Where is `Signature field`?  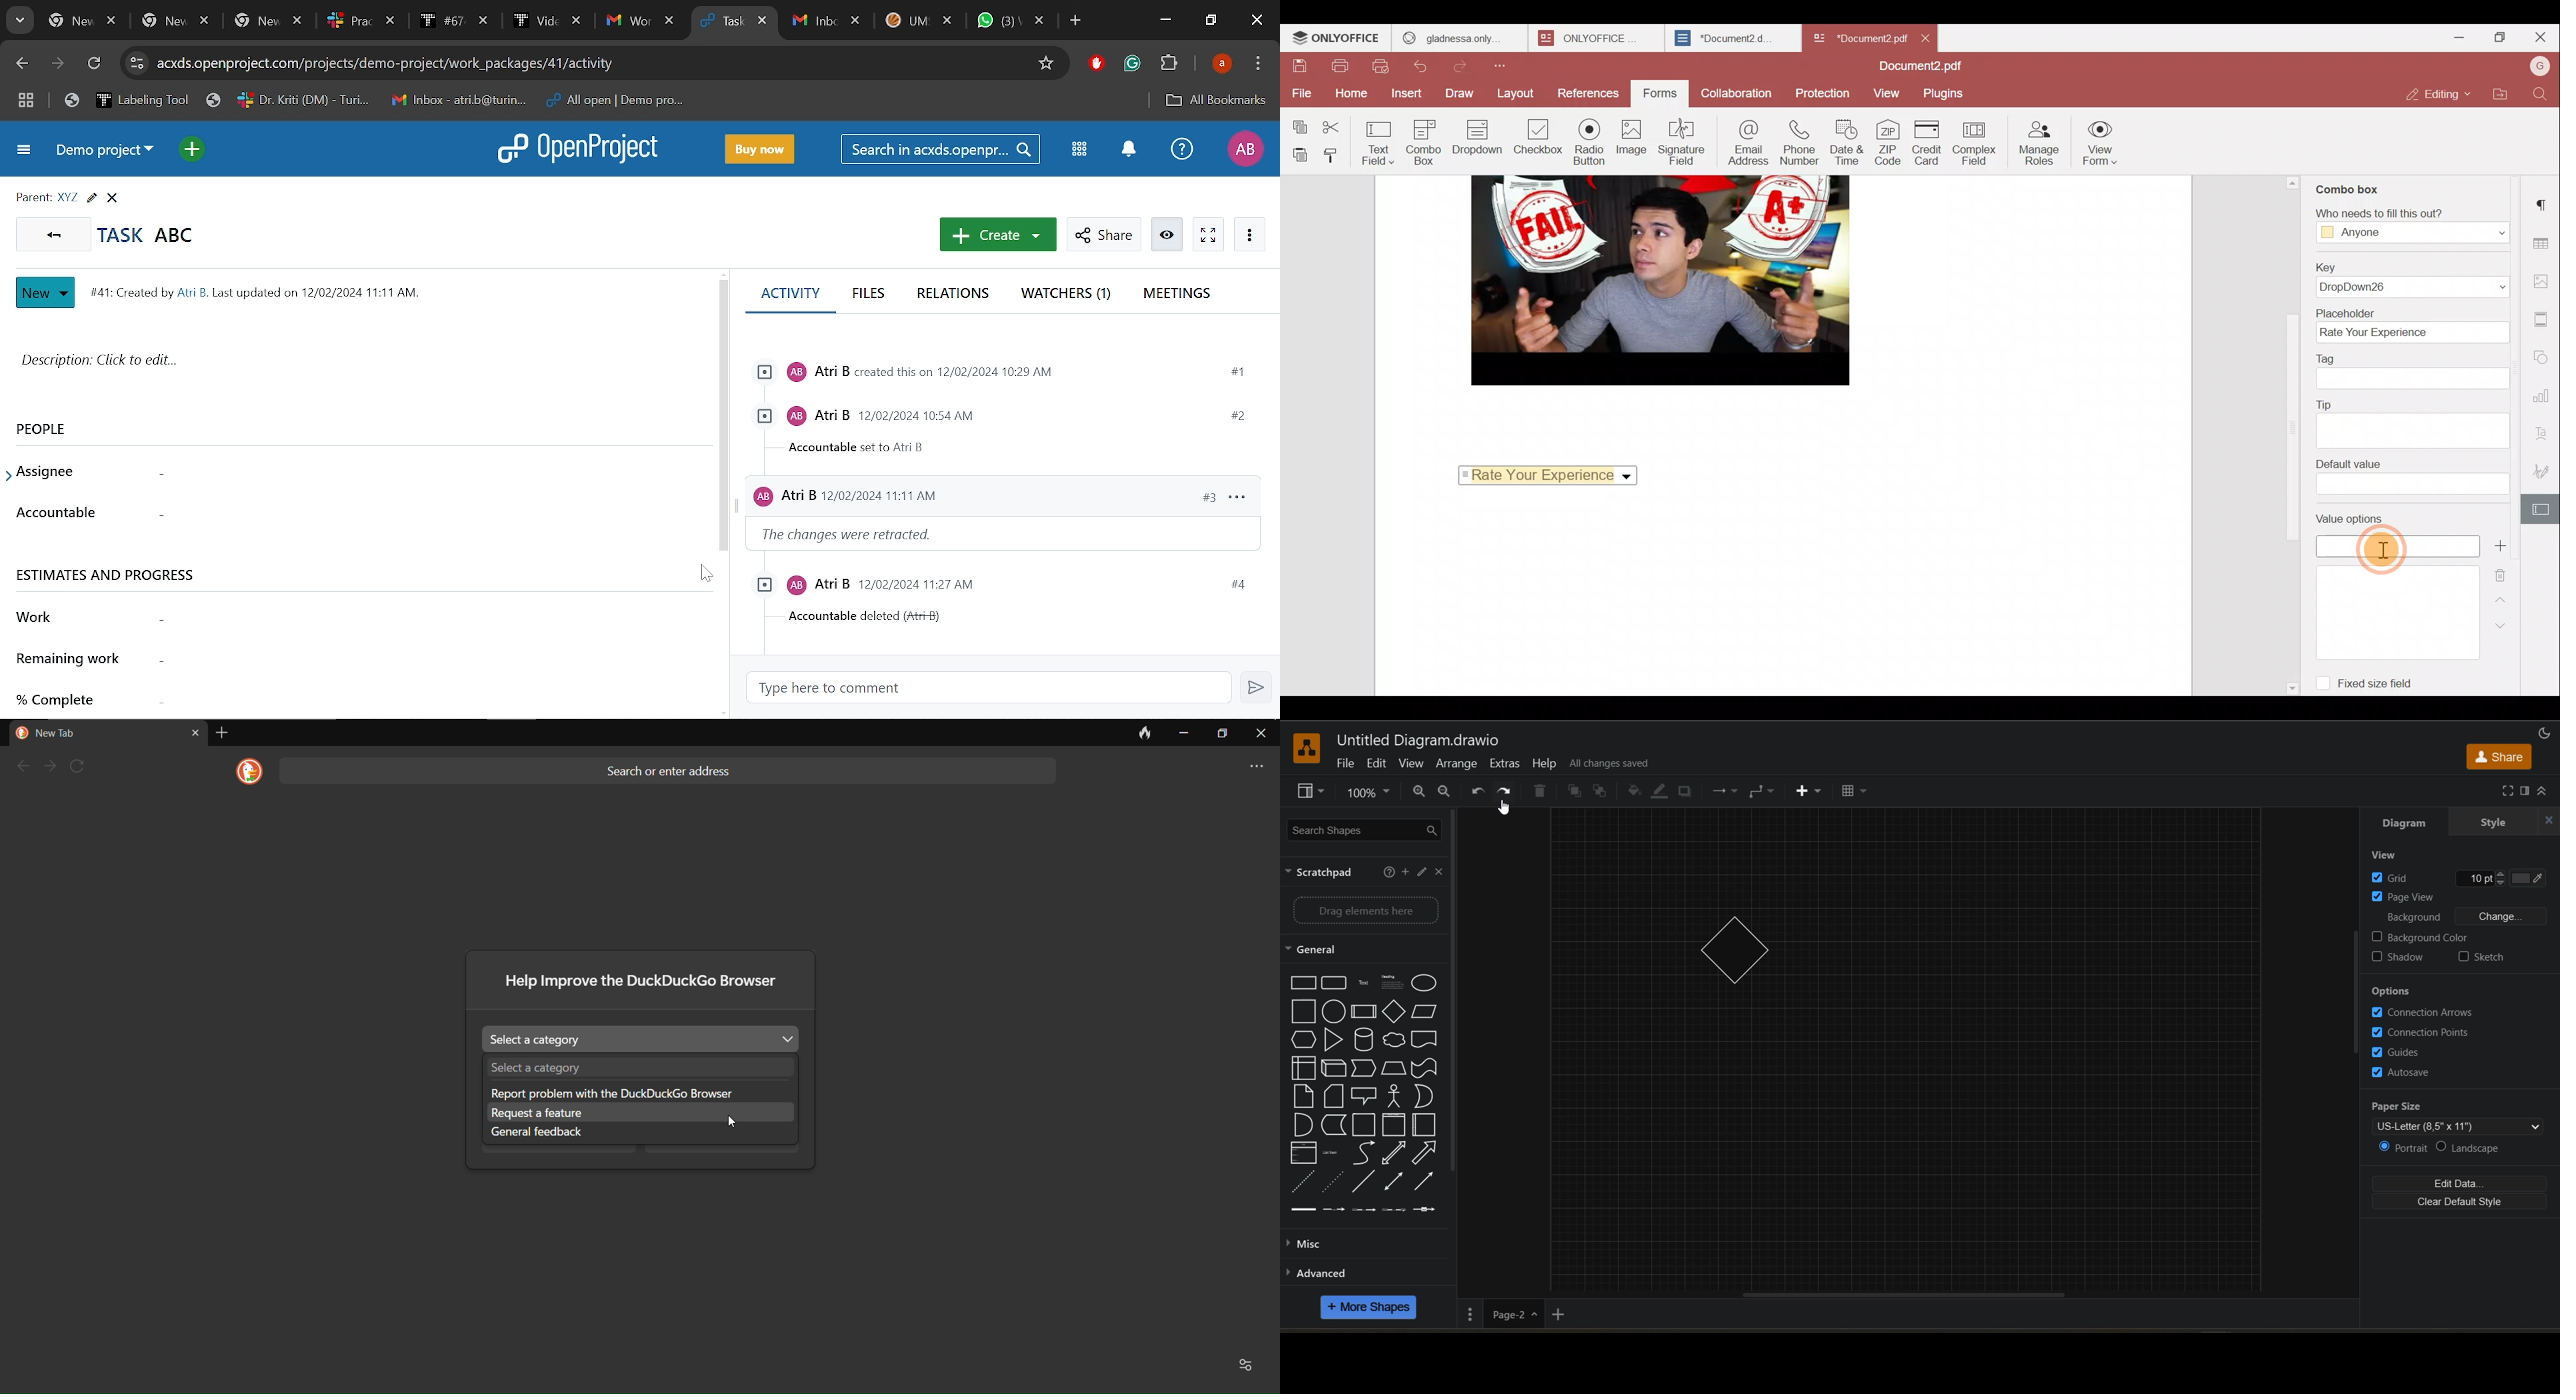 Signature field is located at coordinates (1681, 141).